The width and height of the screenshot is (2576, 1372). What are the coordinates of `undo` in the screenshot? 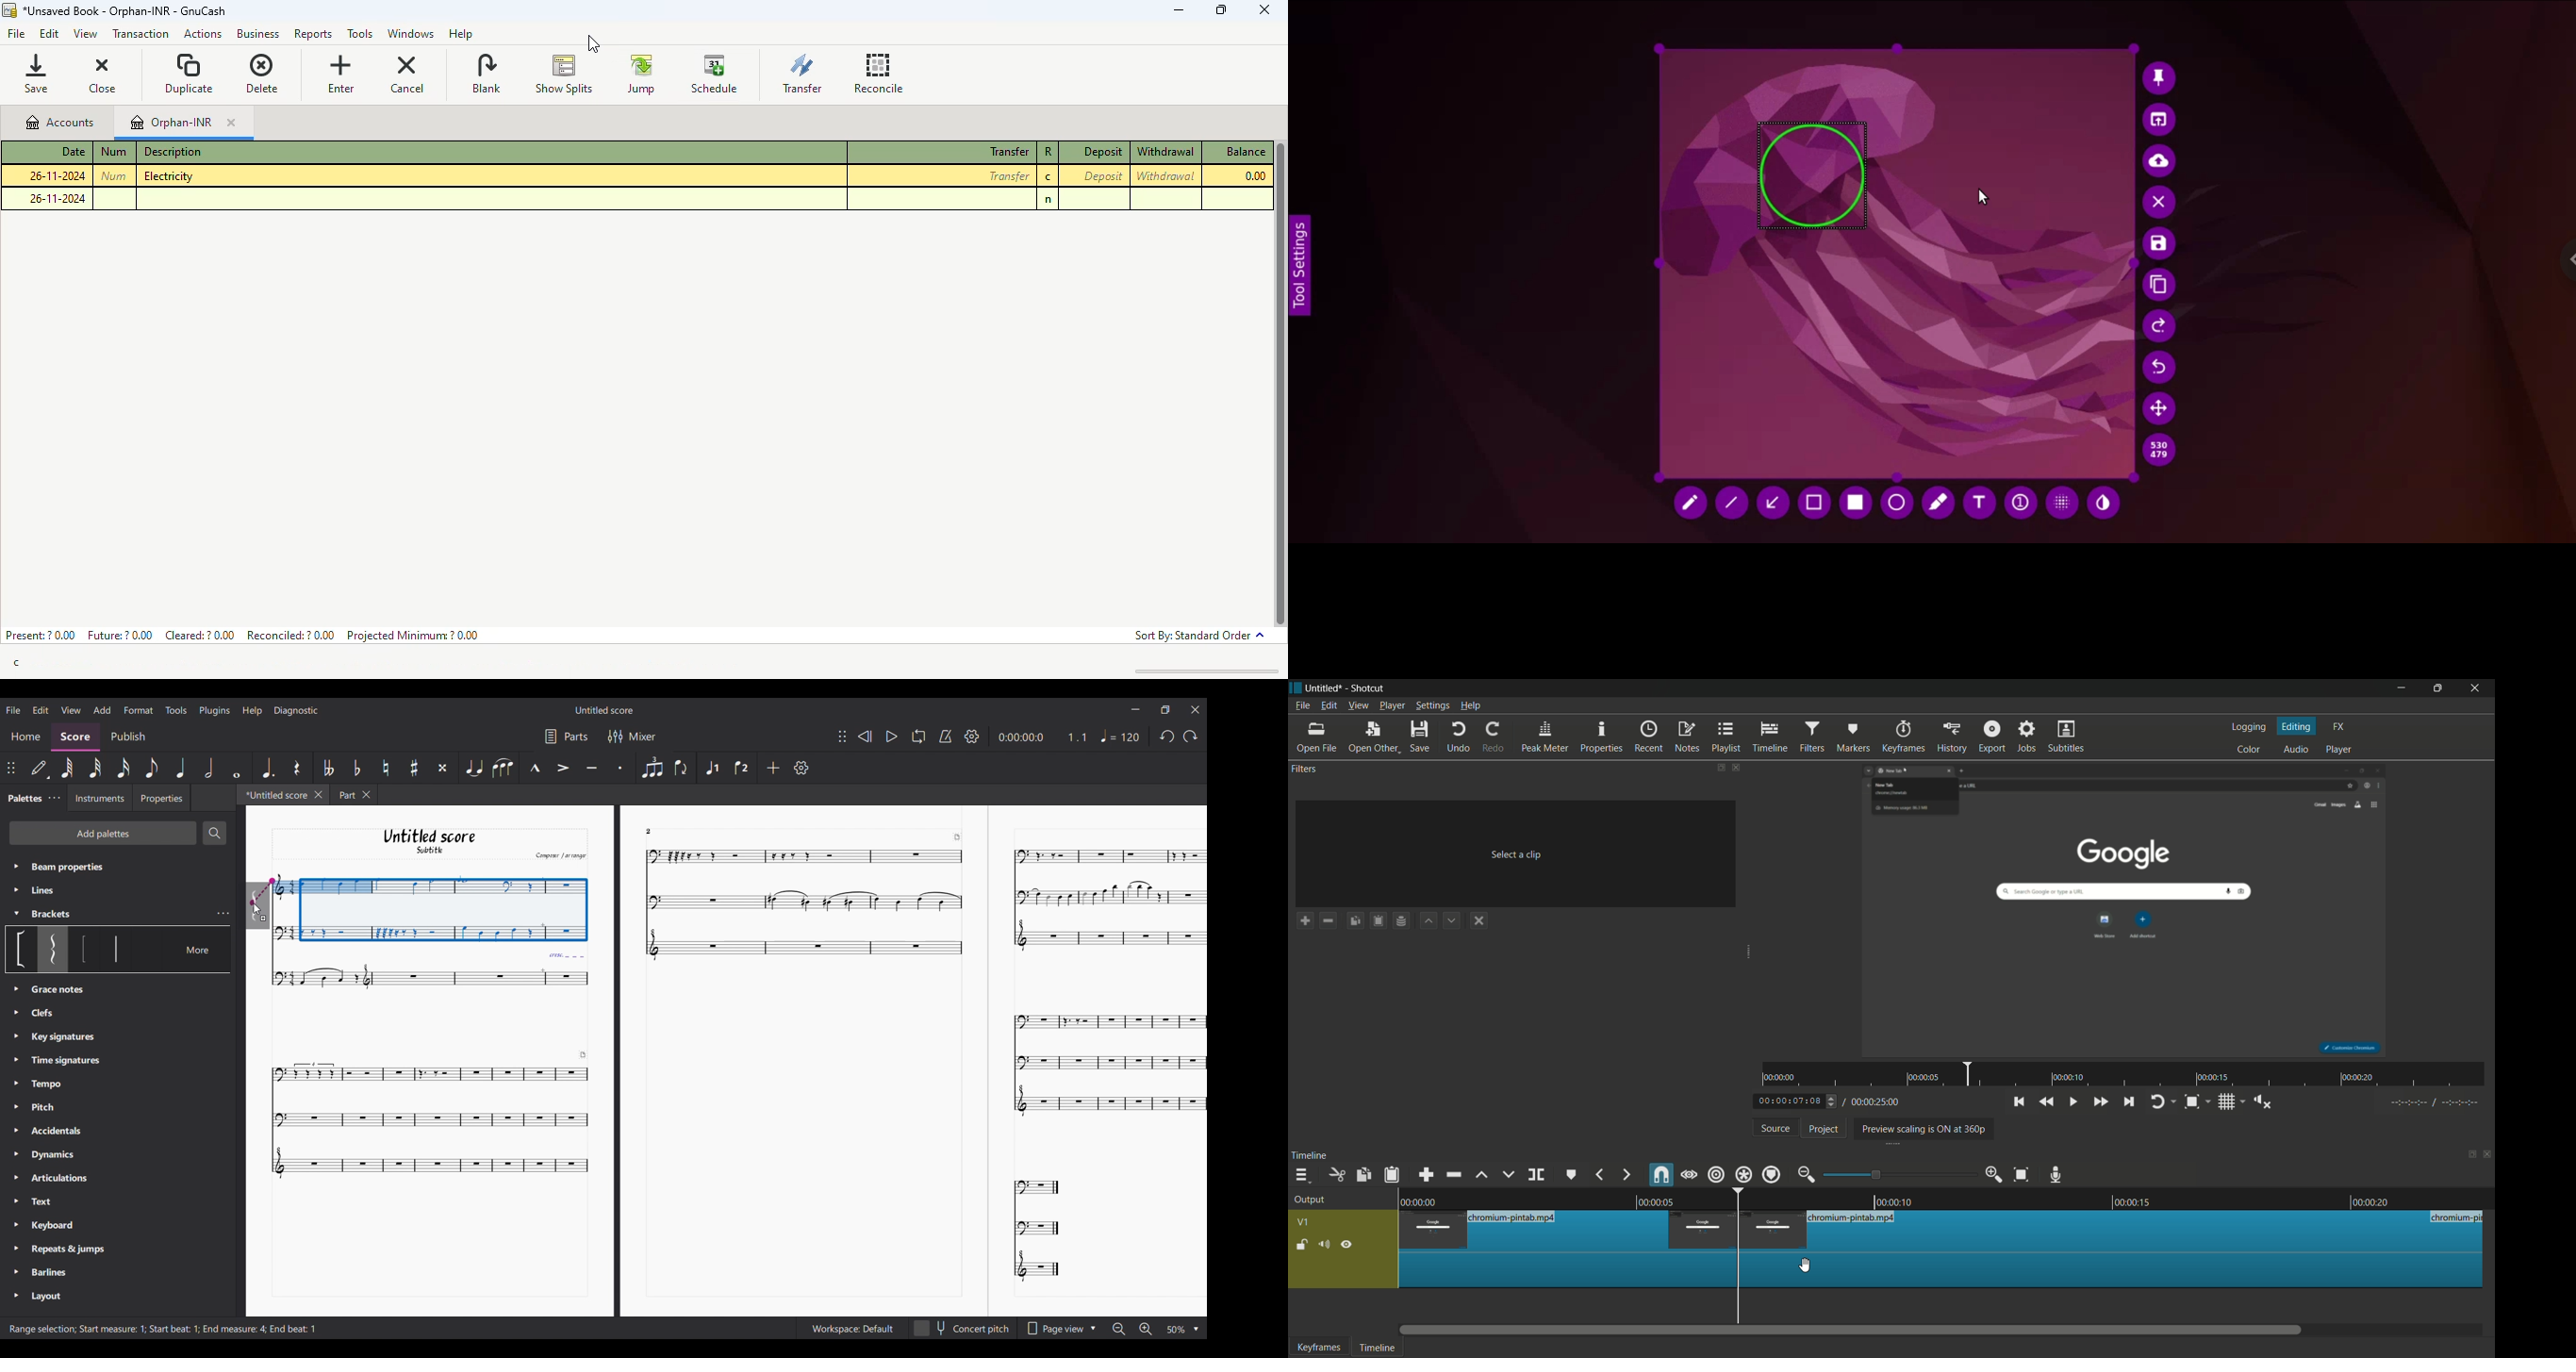 It's located at (1459, 737).